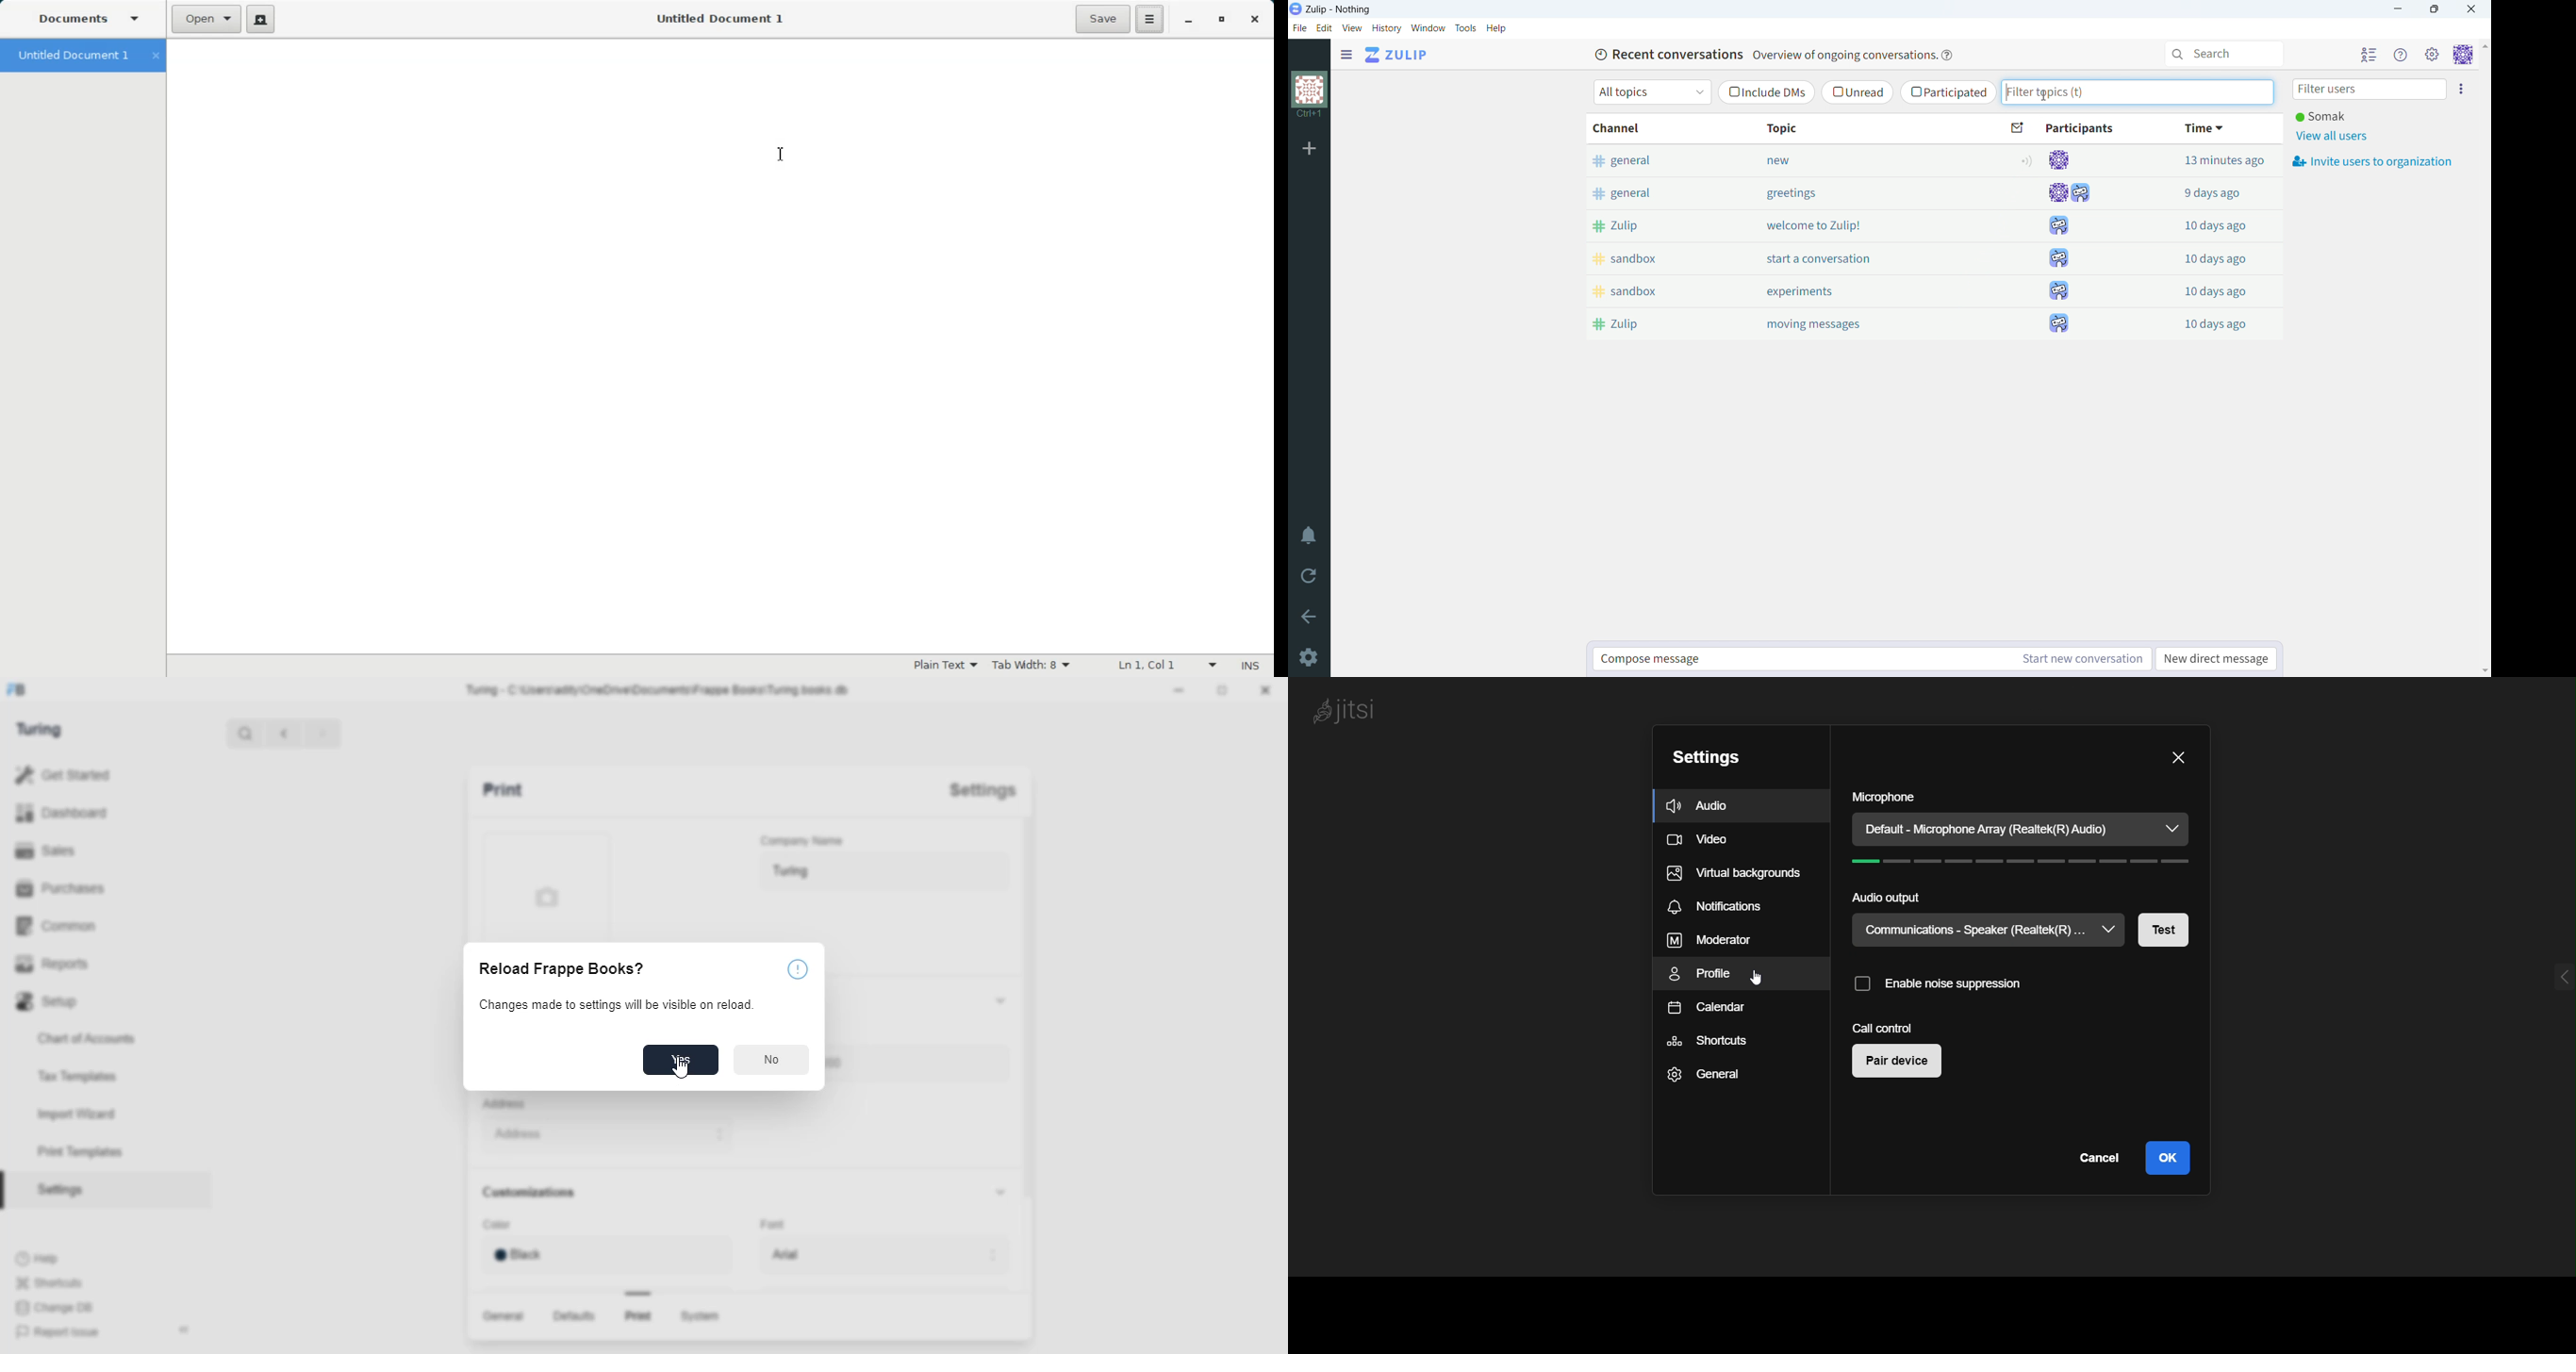 The image size is (2576, 1372). Describe the element at coordinates (2226, 54) in the screenshot. I see `search` at that location.